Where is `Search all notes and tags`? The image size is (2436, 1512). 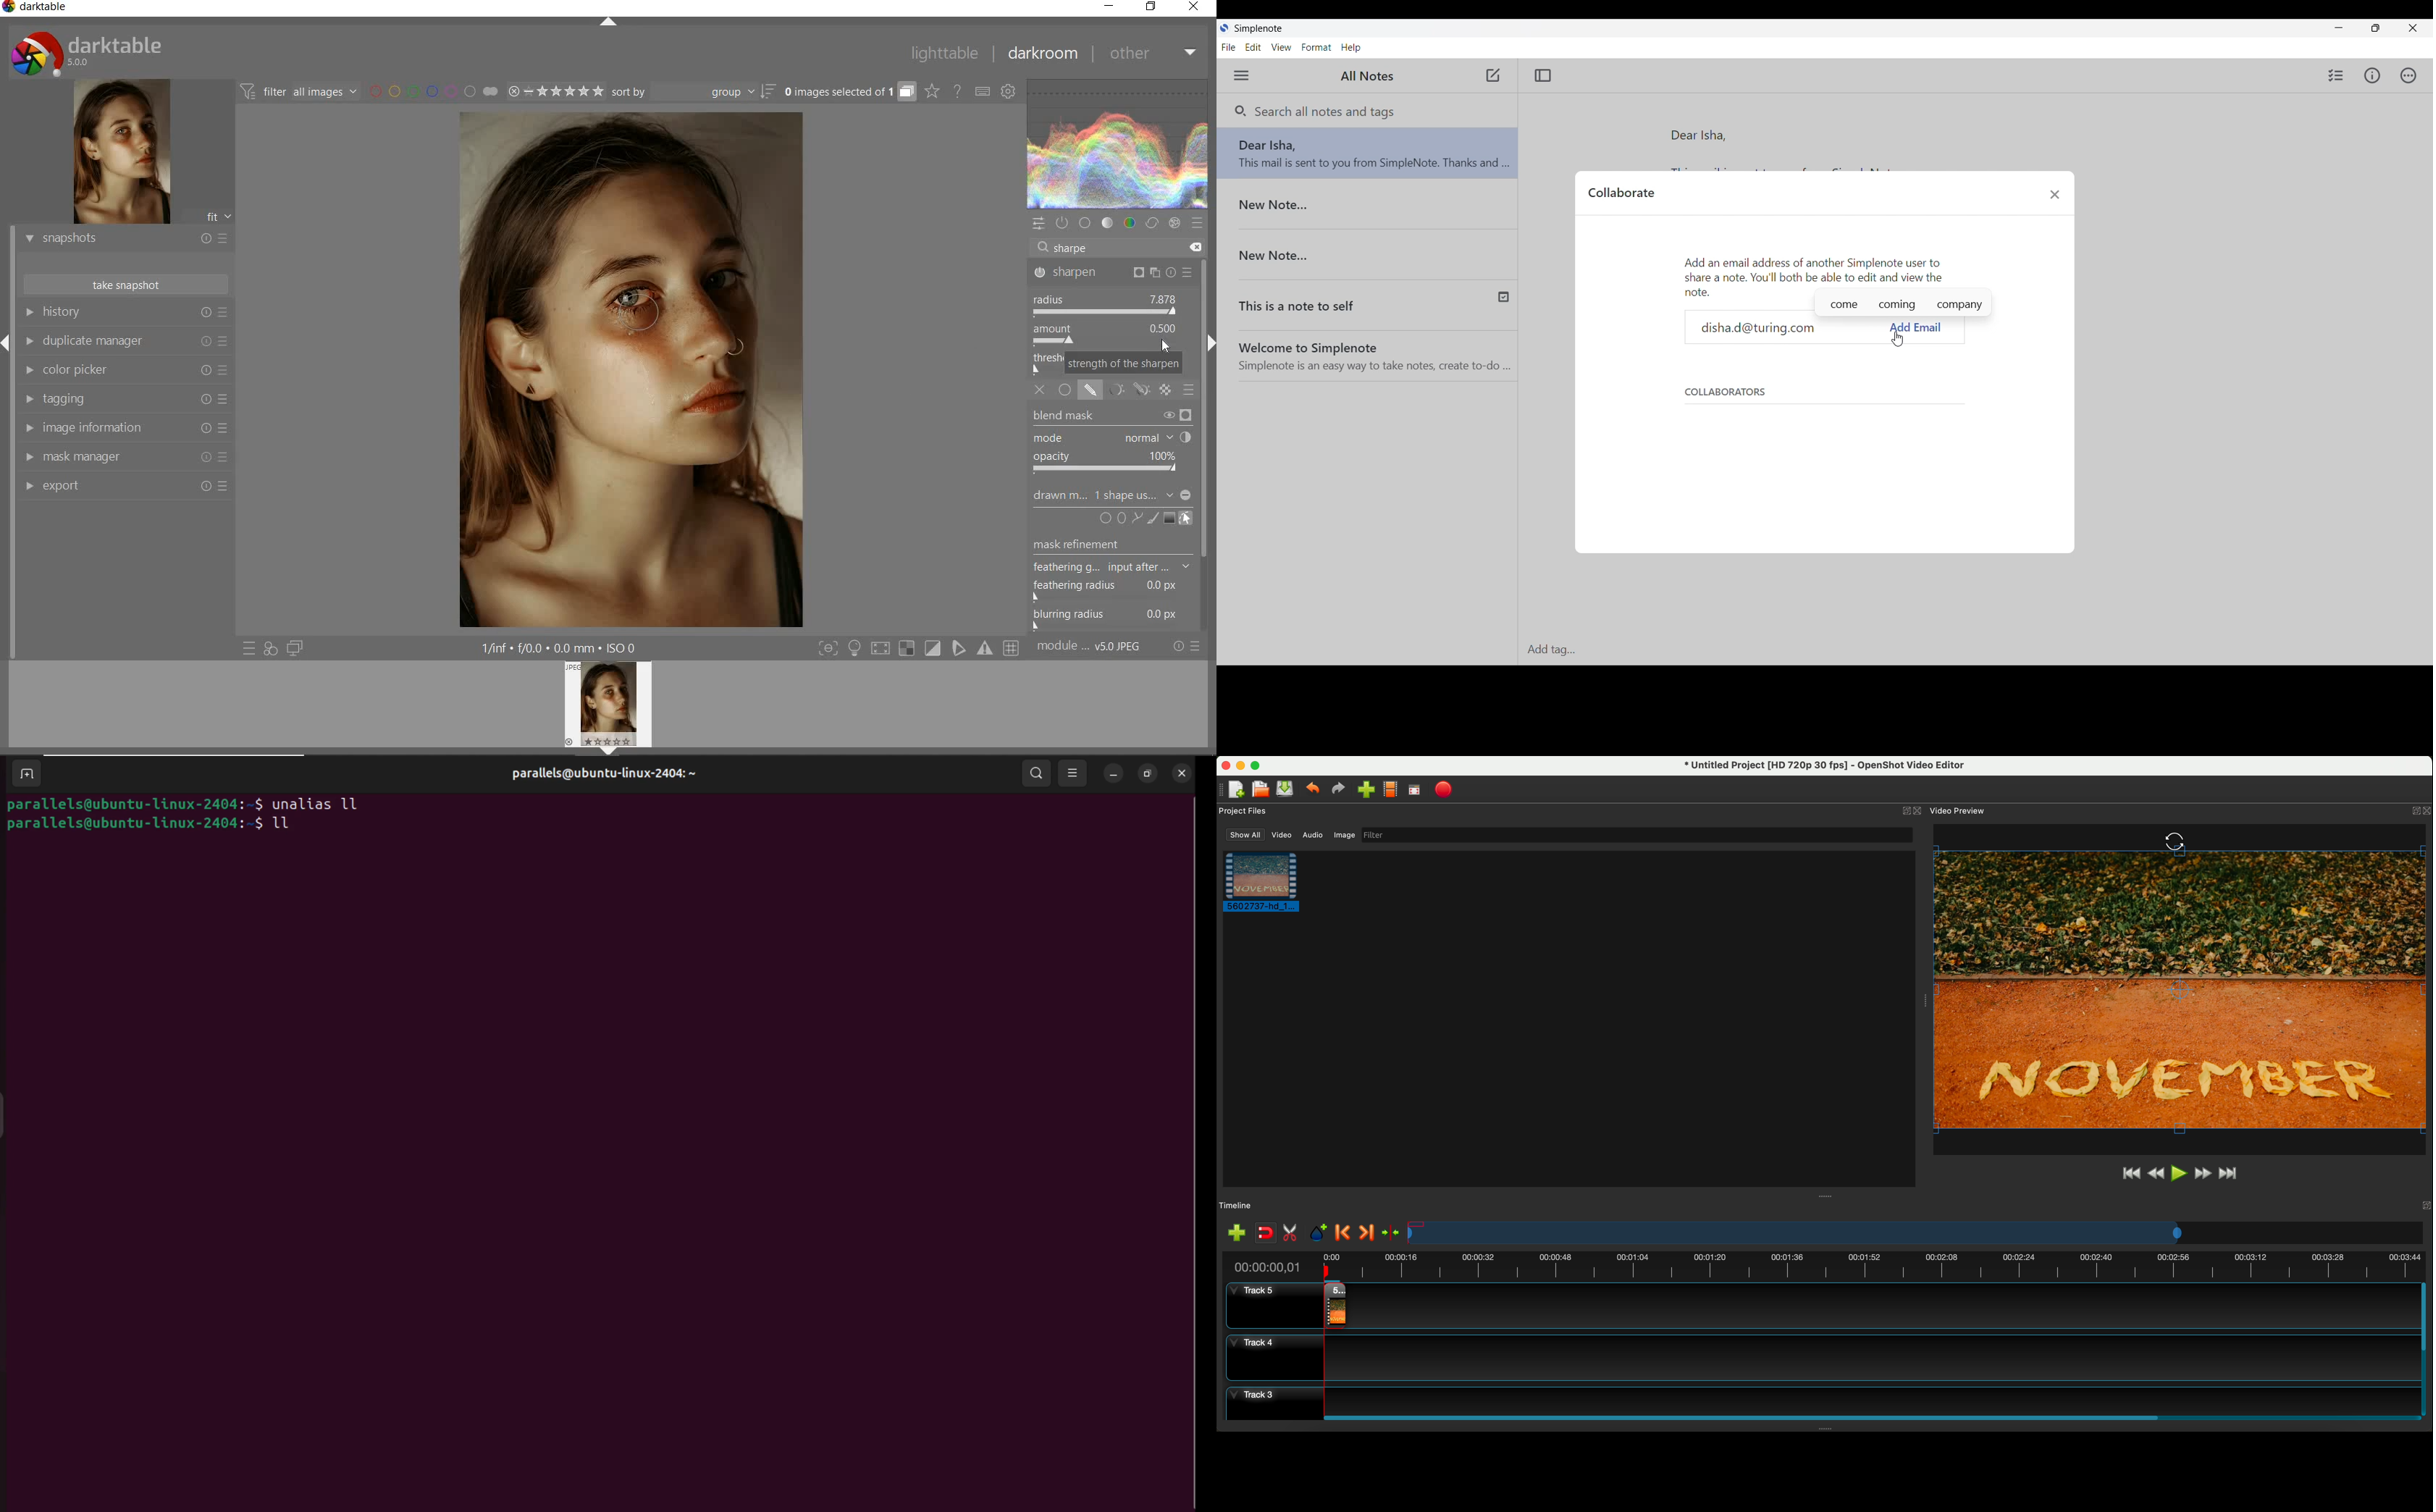
Search all notes and tags is located at coordinates (1324, 112).